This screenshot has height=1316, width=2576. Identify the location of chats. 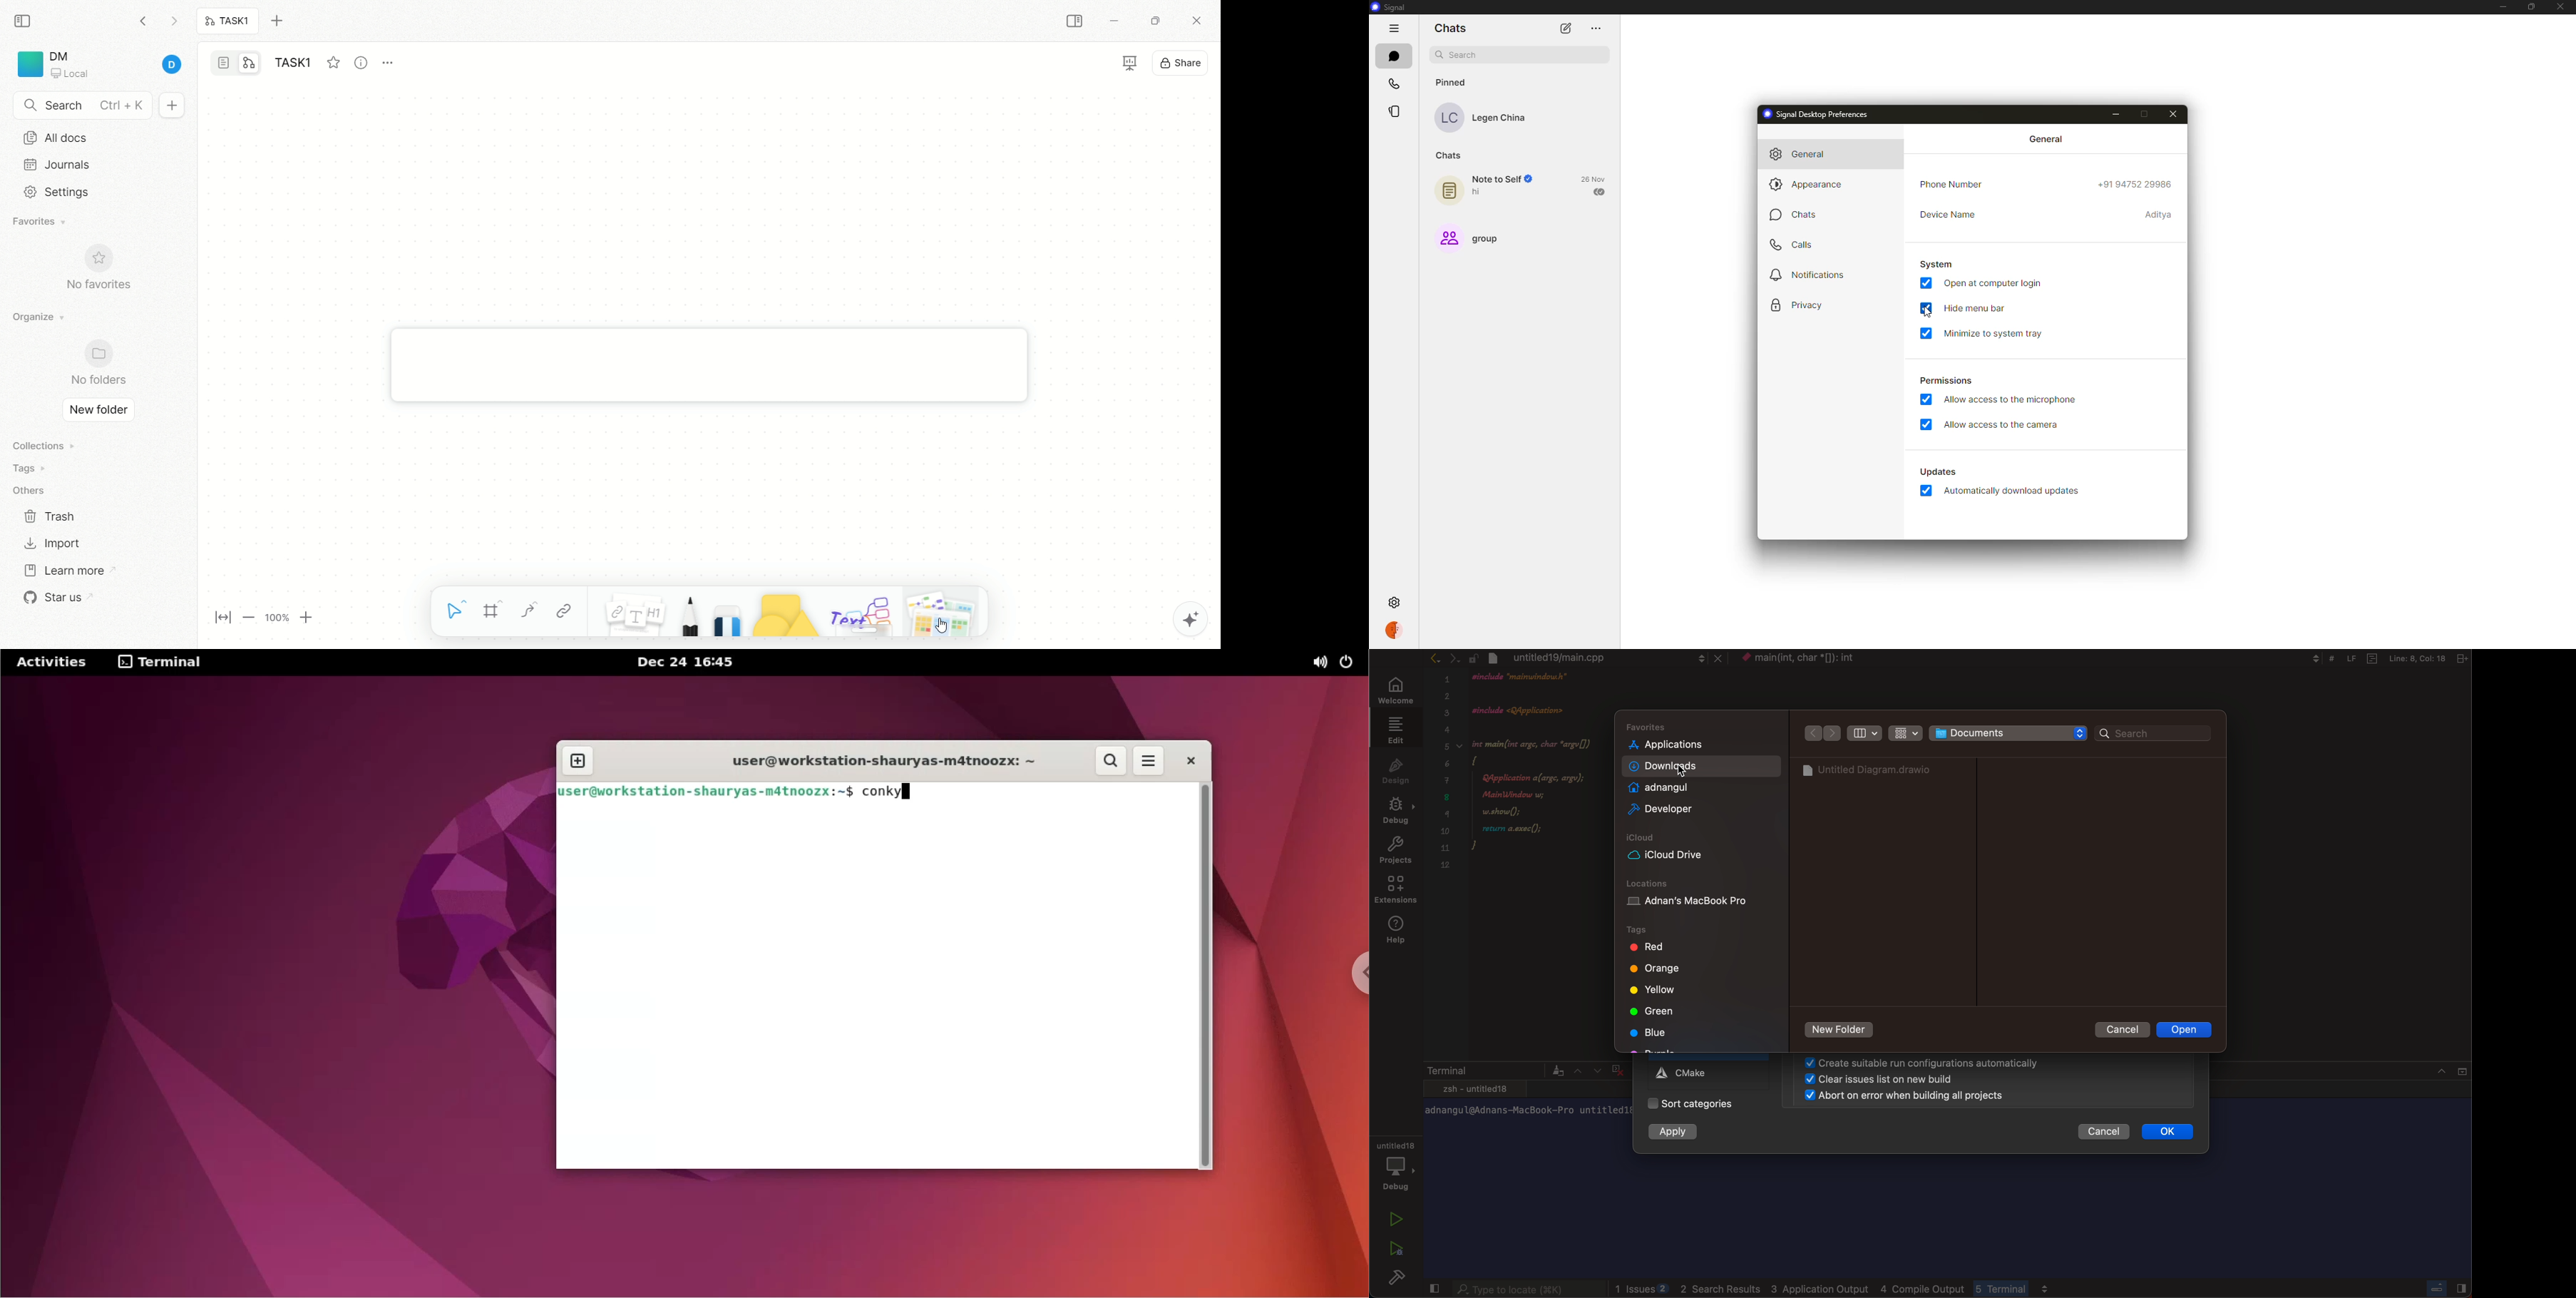
(1394, 56).